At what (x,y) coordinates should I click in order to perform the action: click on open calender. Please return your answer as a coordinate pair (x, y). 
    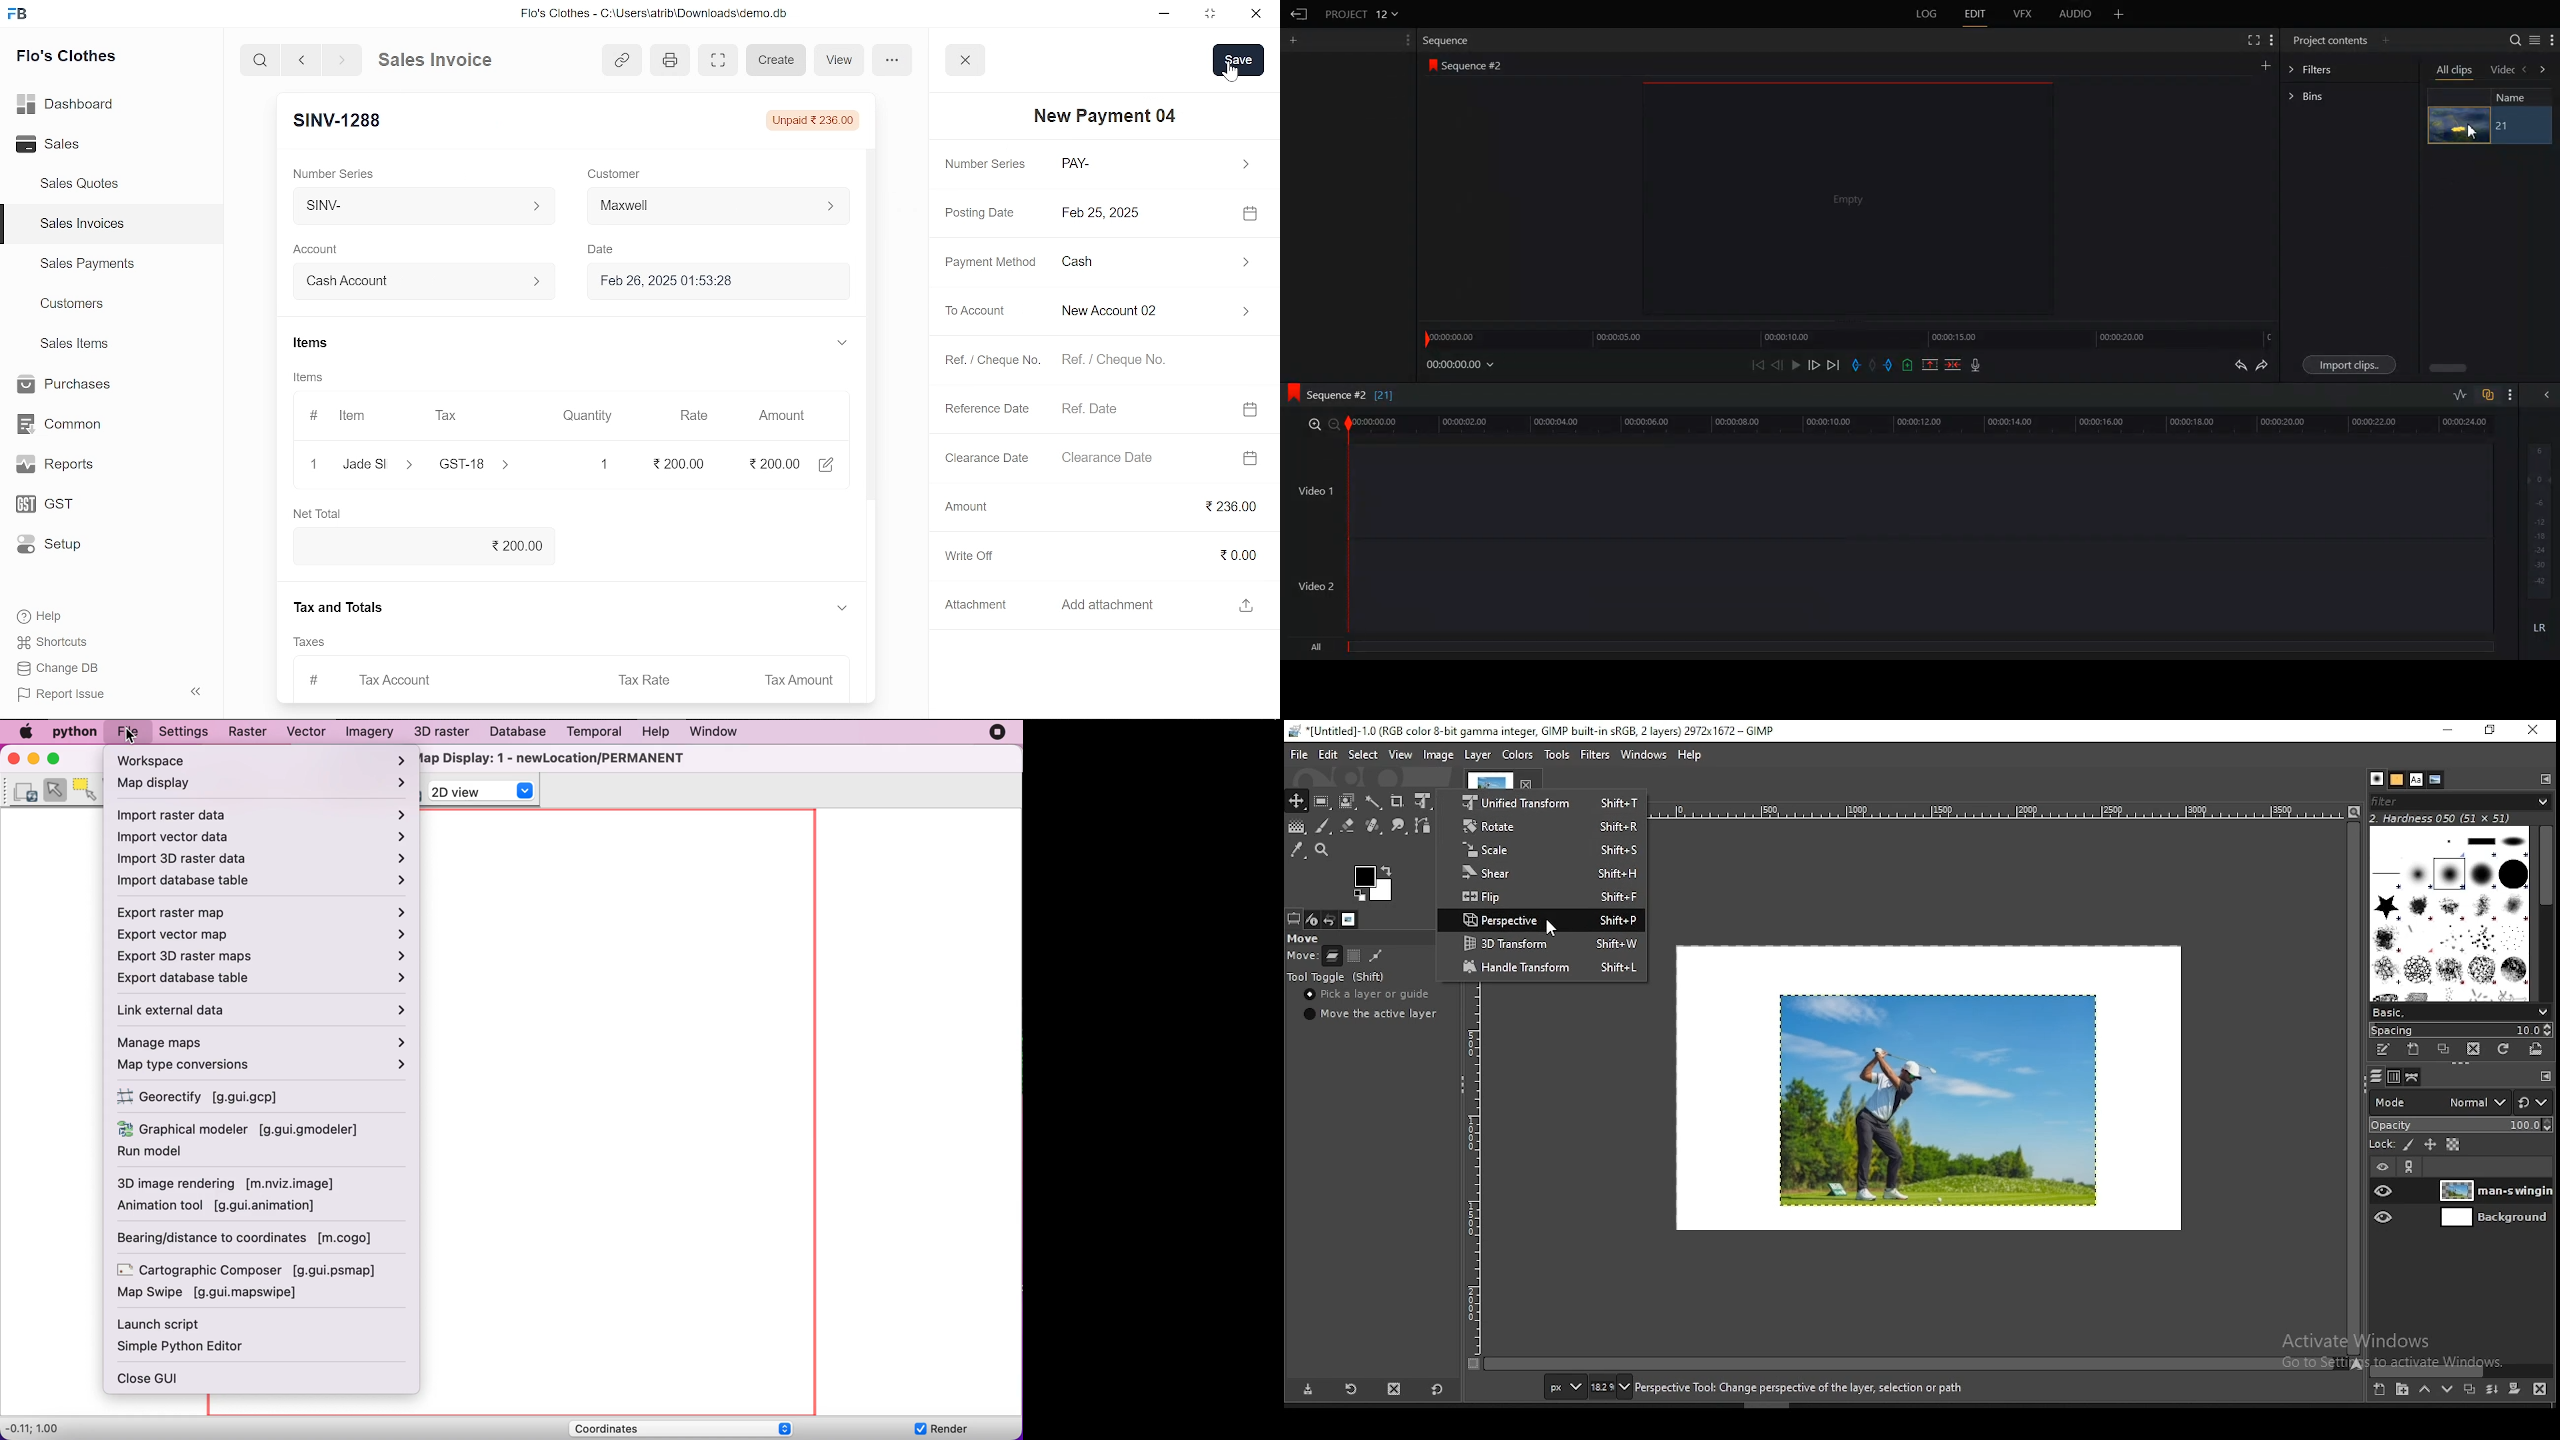
    Looking at the image, I should click on (1248, 409).